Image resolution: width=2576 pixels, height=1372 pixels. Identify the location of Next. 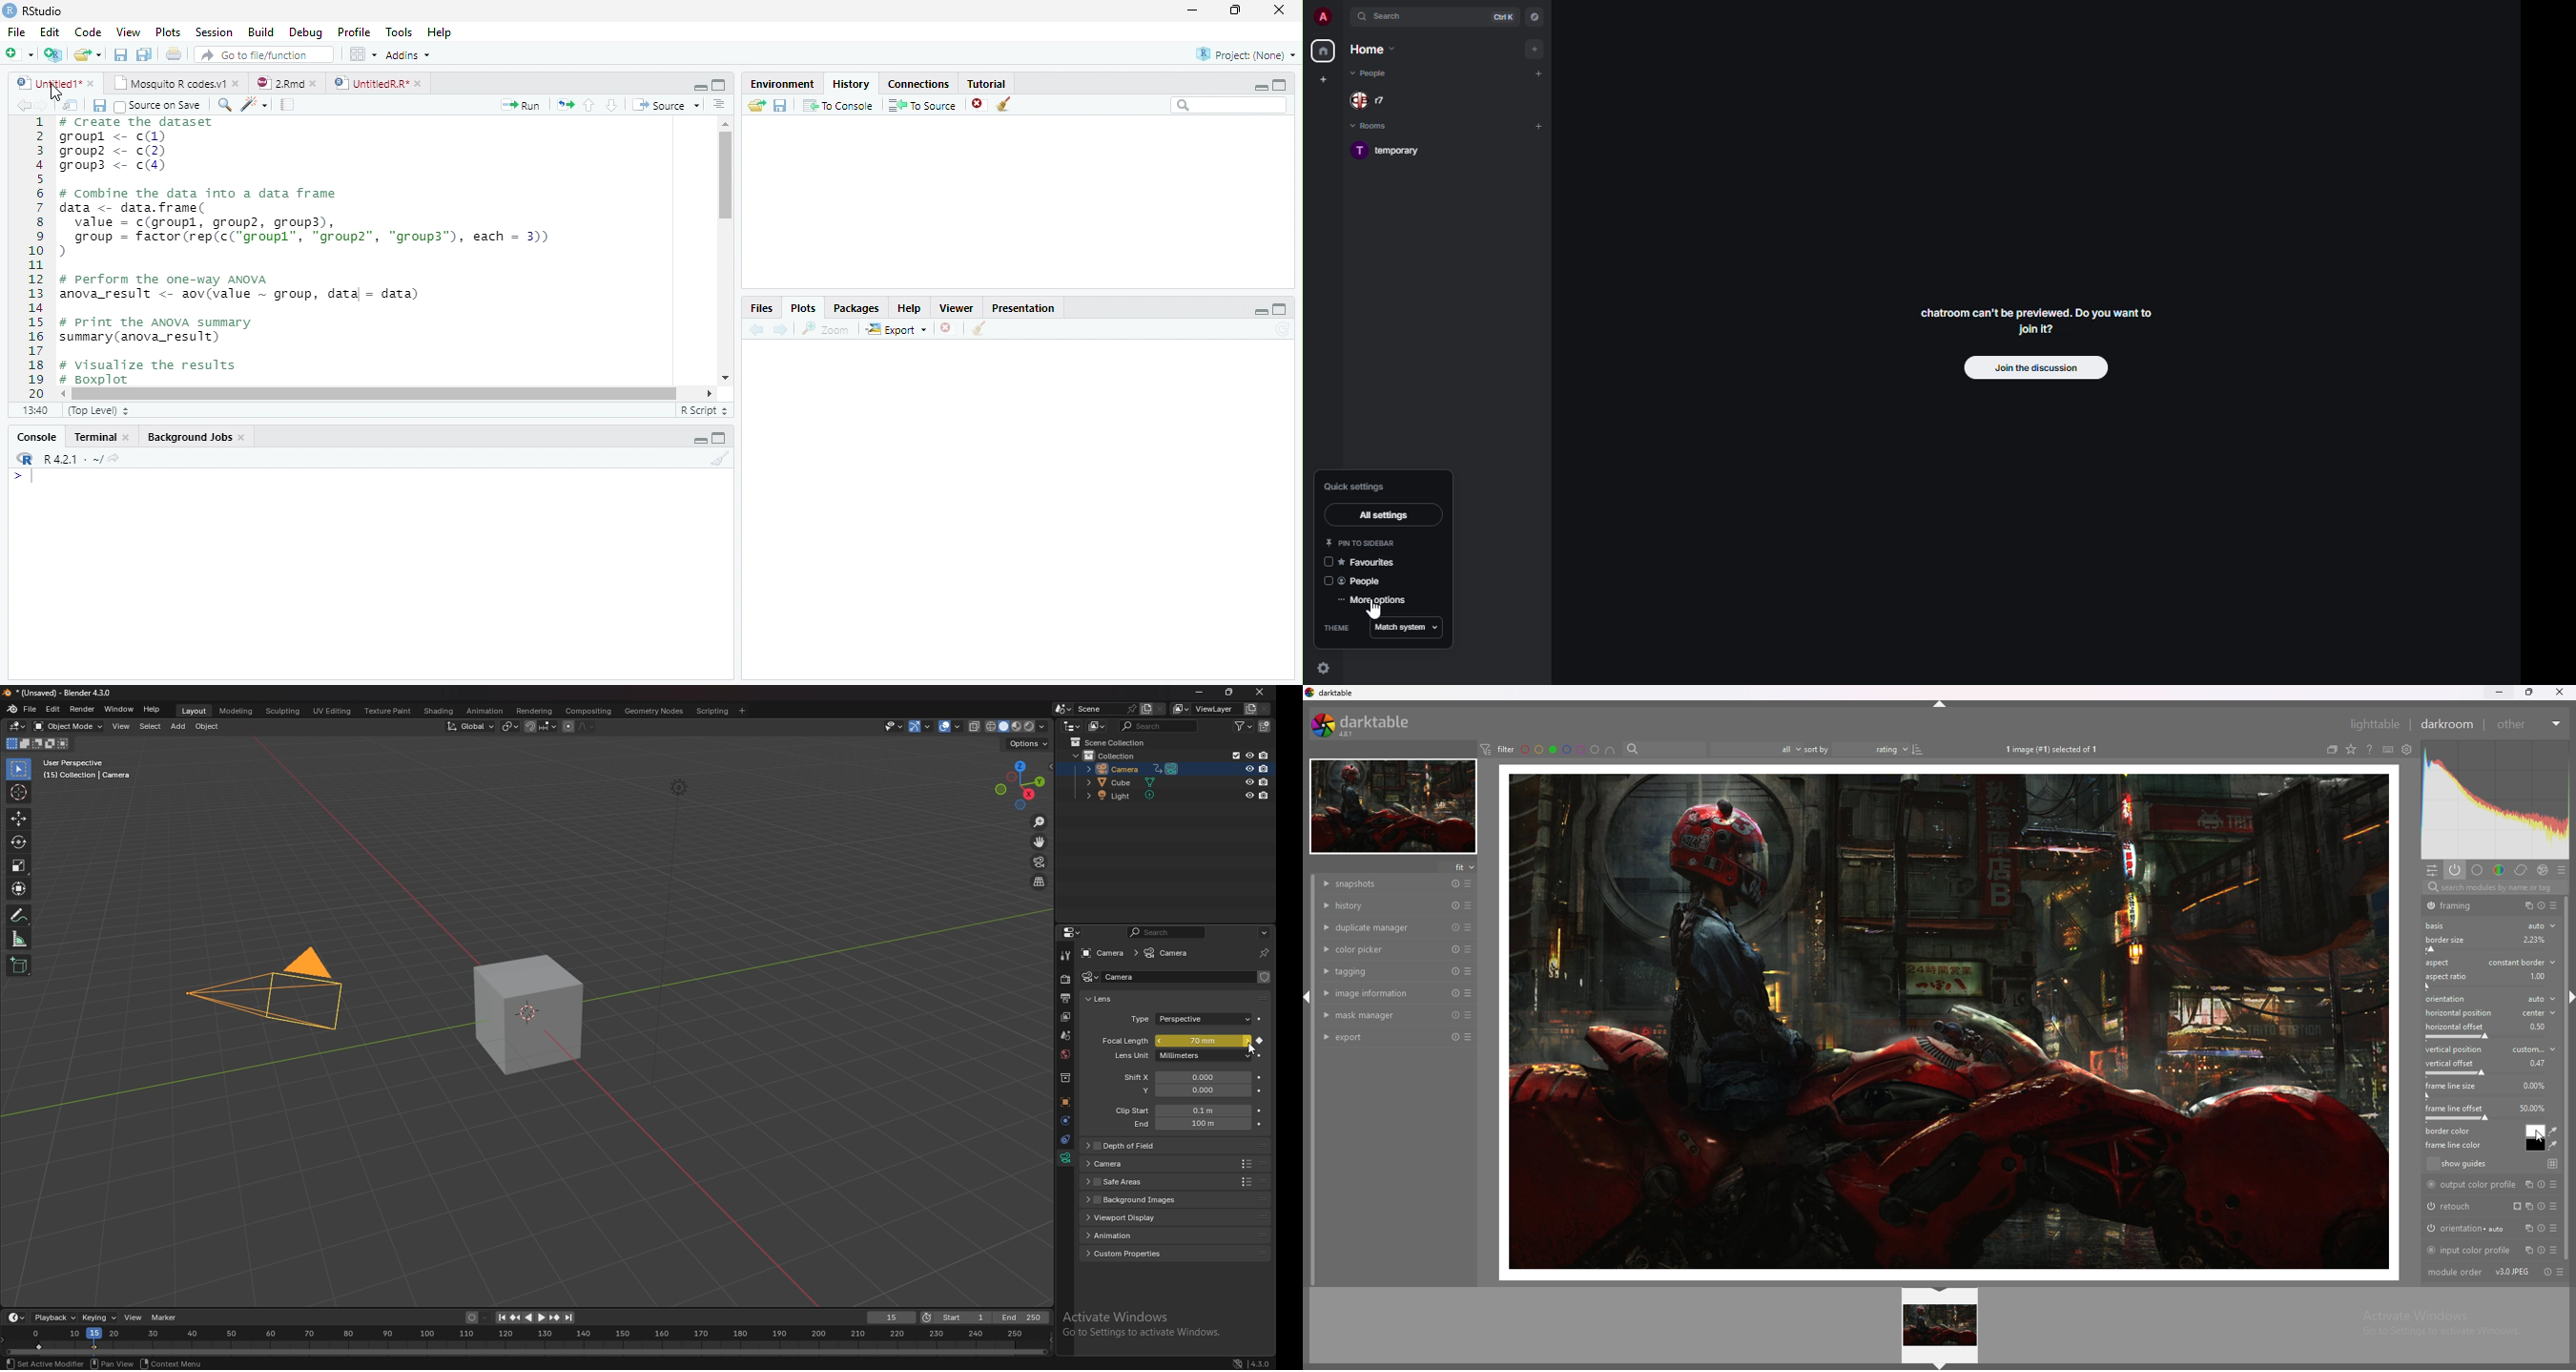
(48, 106).